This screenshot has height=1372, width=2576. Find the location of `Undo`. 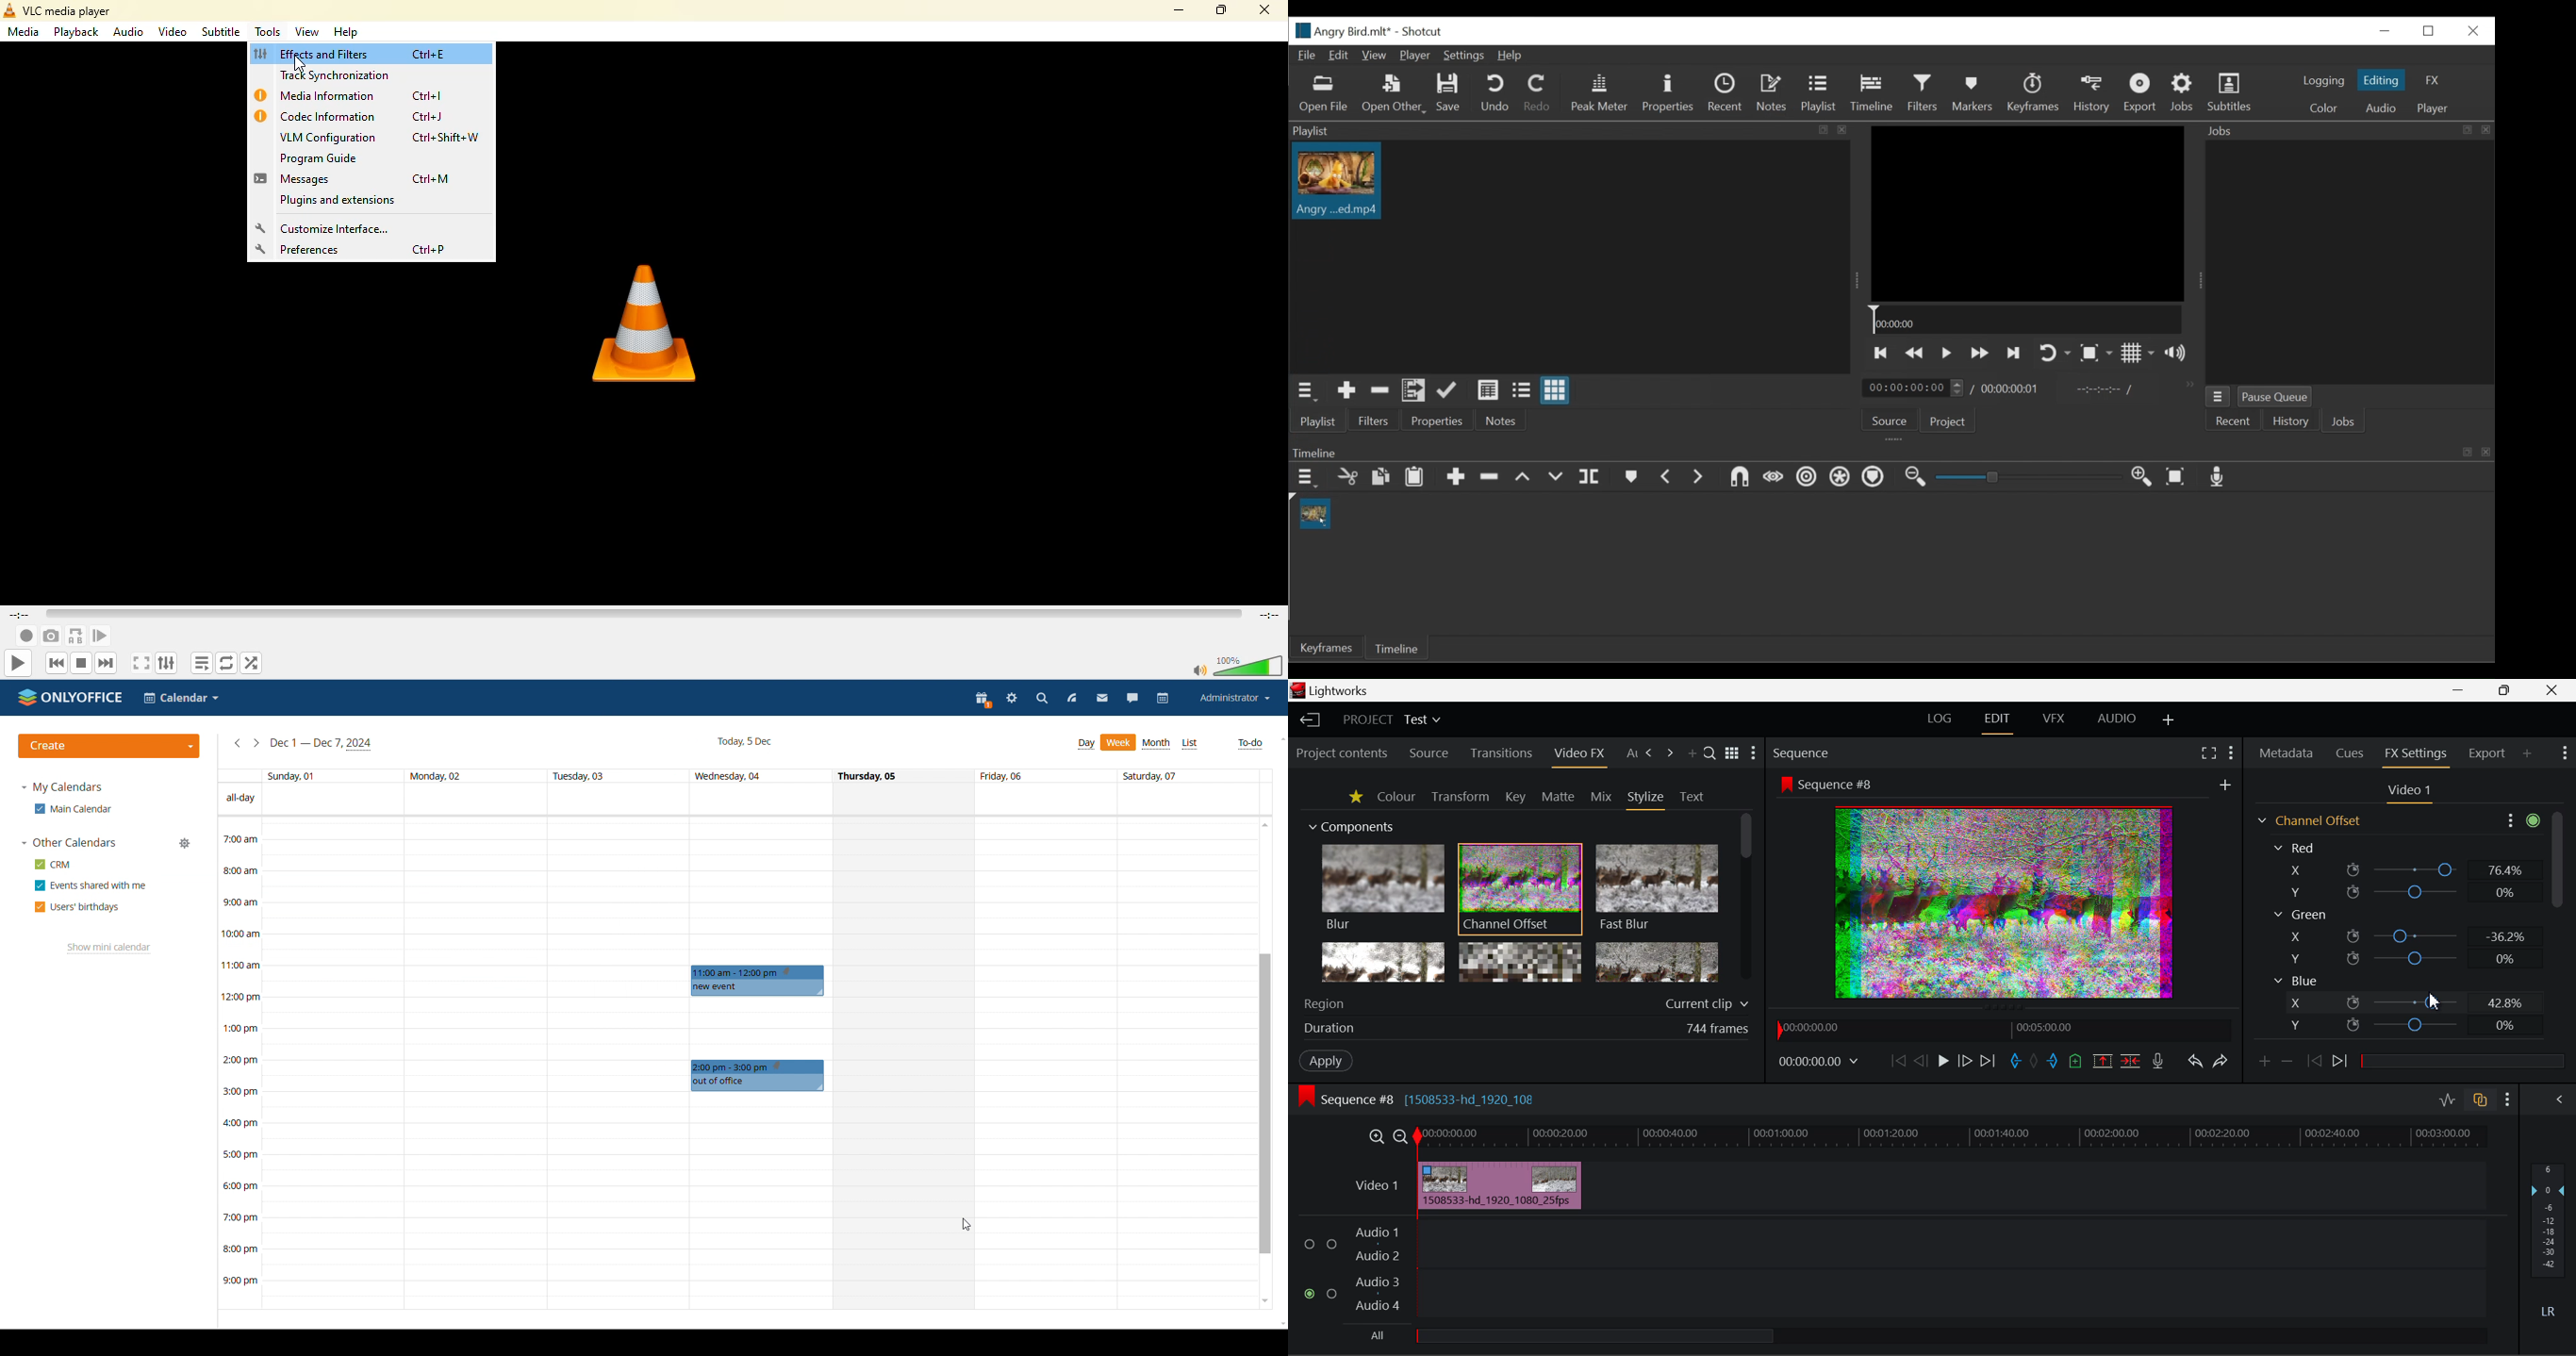

Undo is located at coordinates (1495, 93).